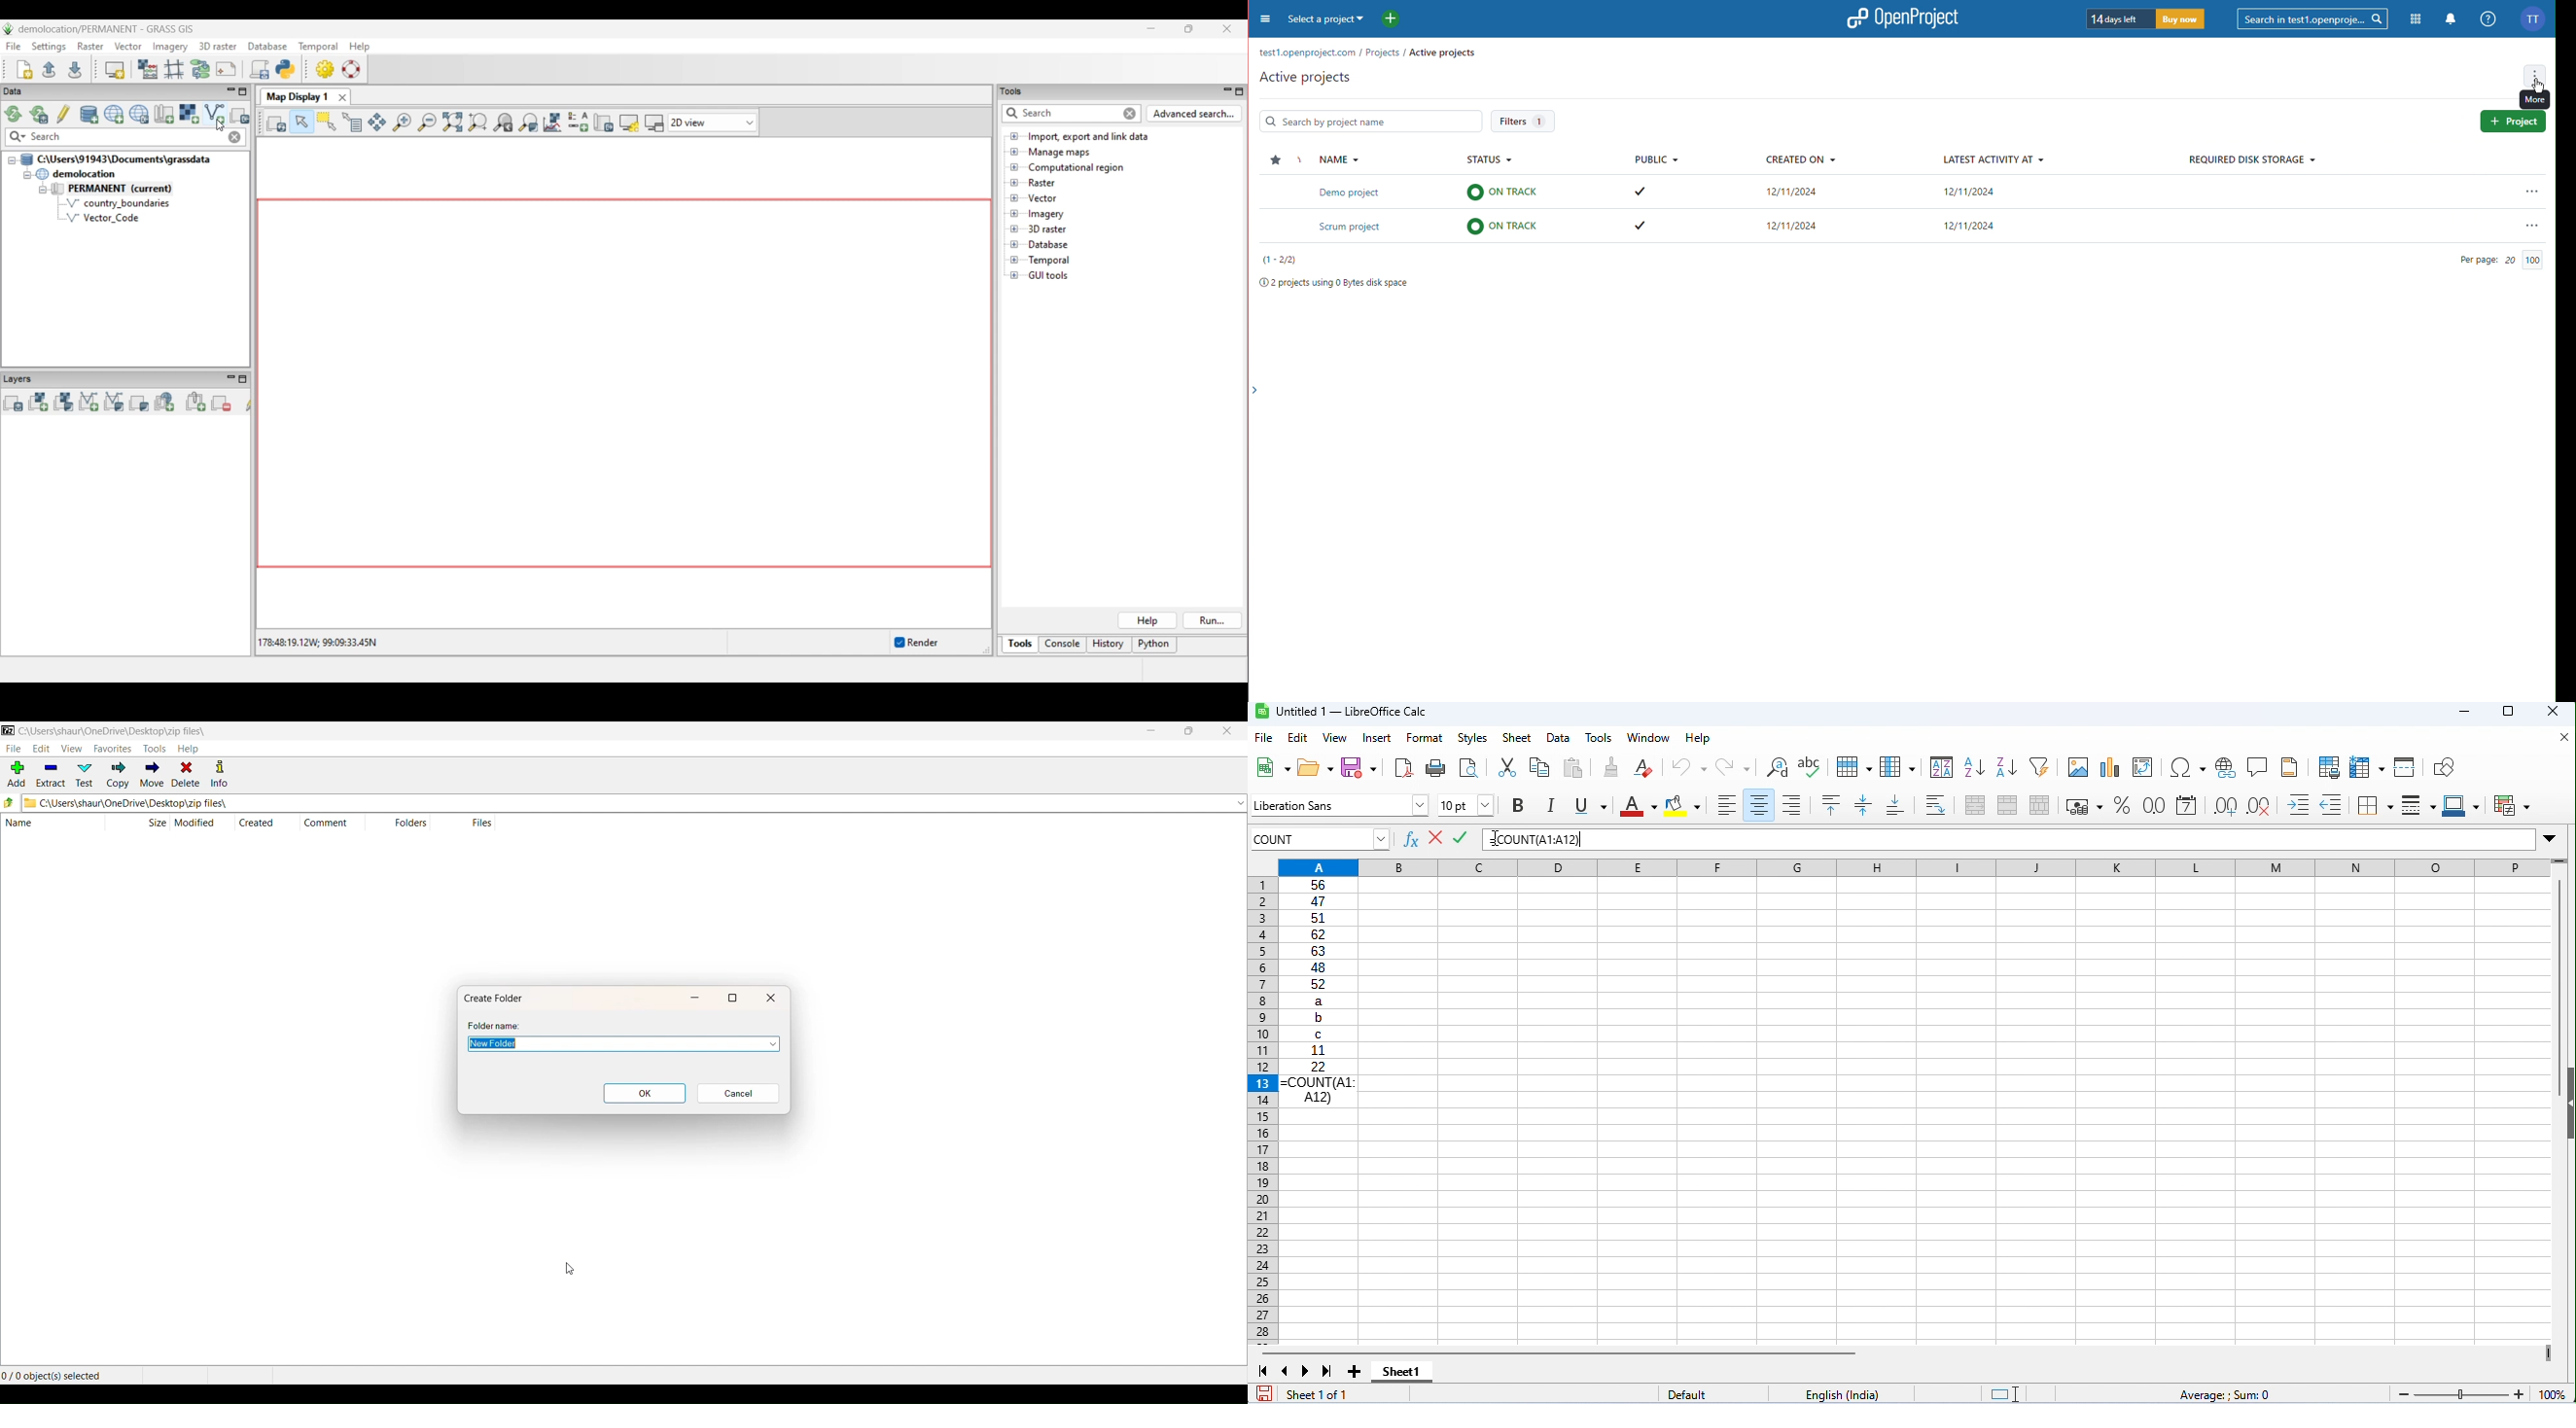 The width and height of the screenshot is (2576, 1428). Describe the element at coordinates (1319, 984) in the screenshot. I see `52` at that location.